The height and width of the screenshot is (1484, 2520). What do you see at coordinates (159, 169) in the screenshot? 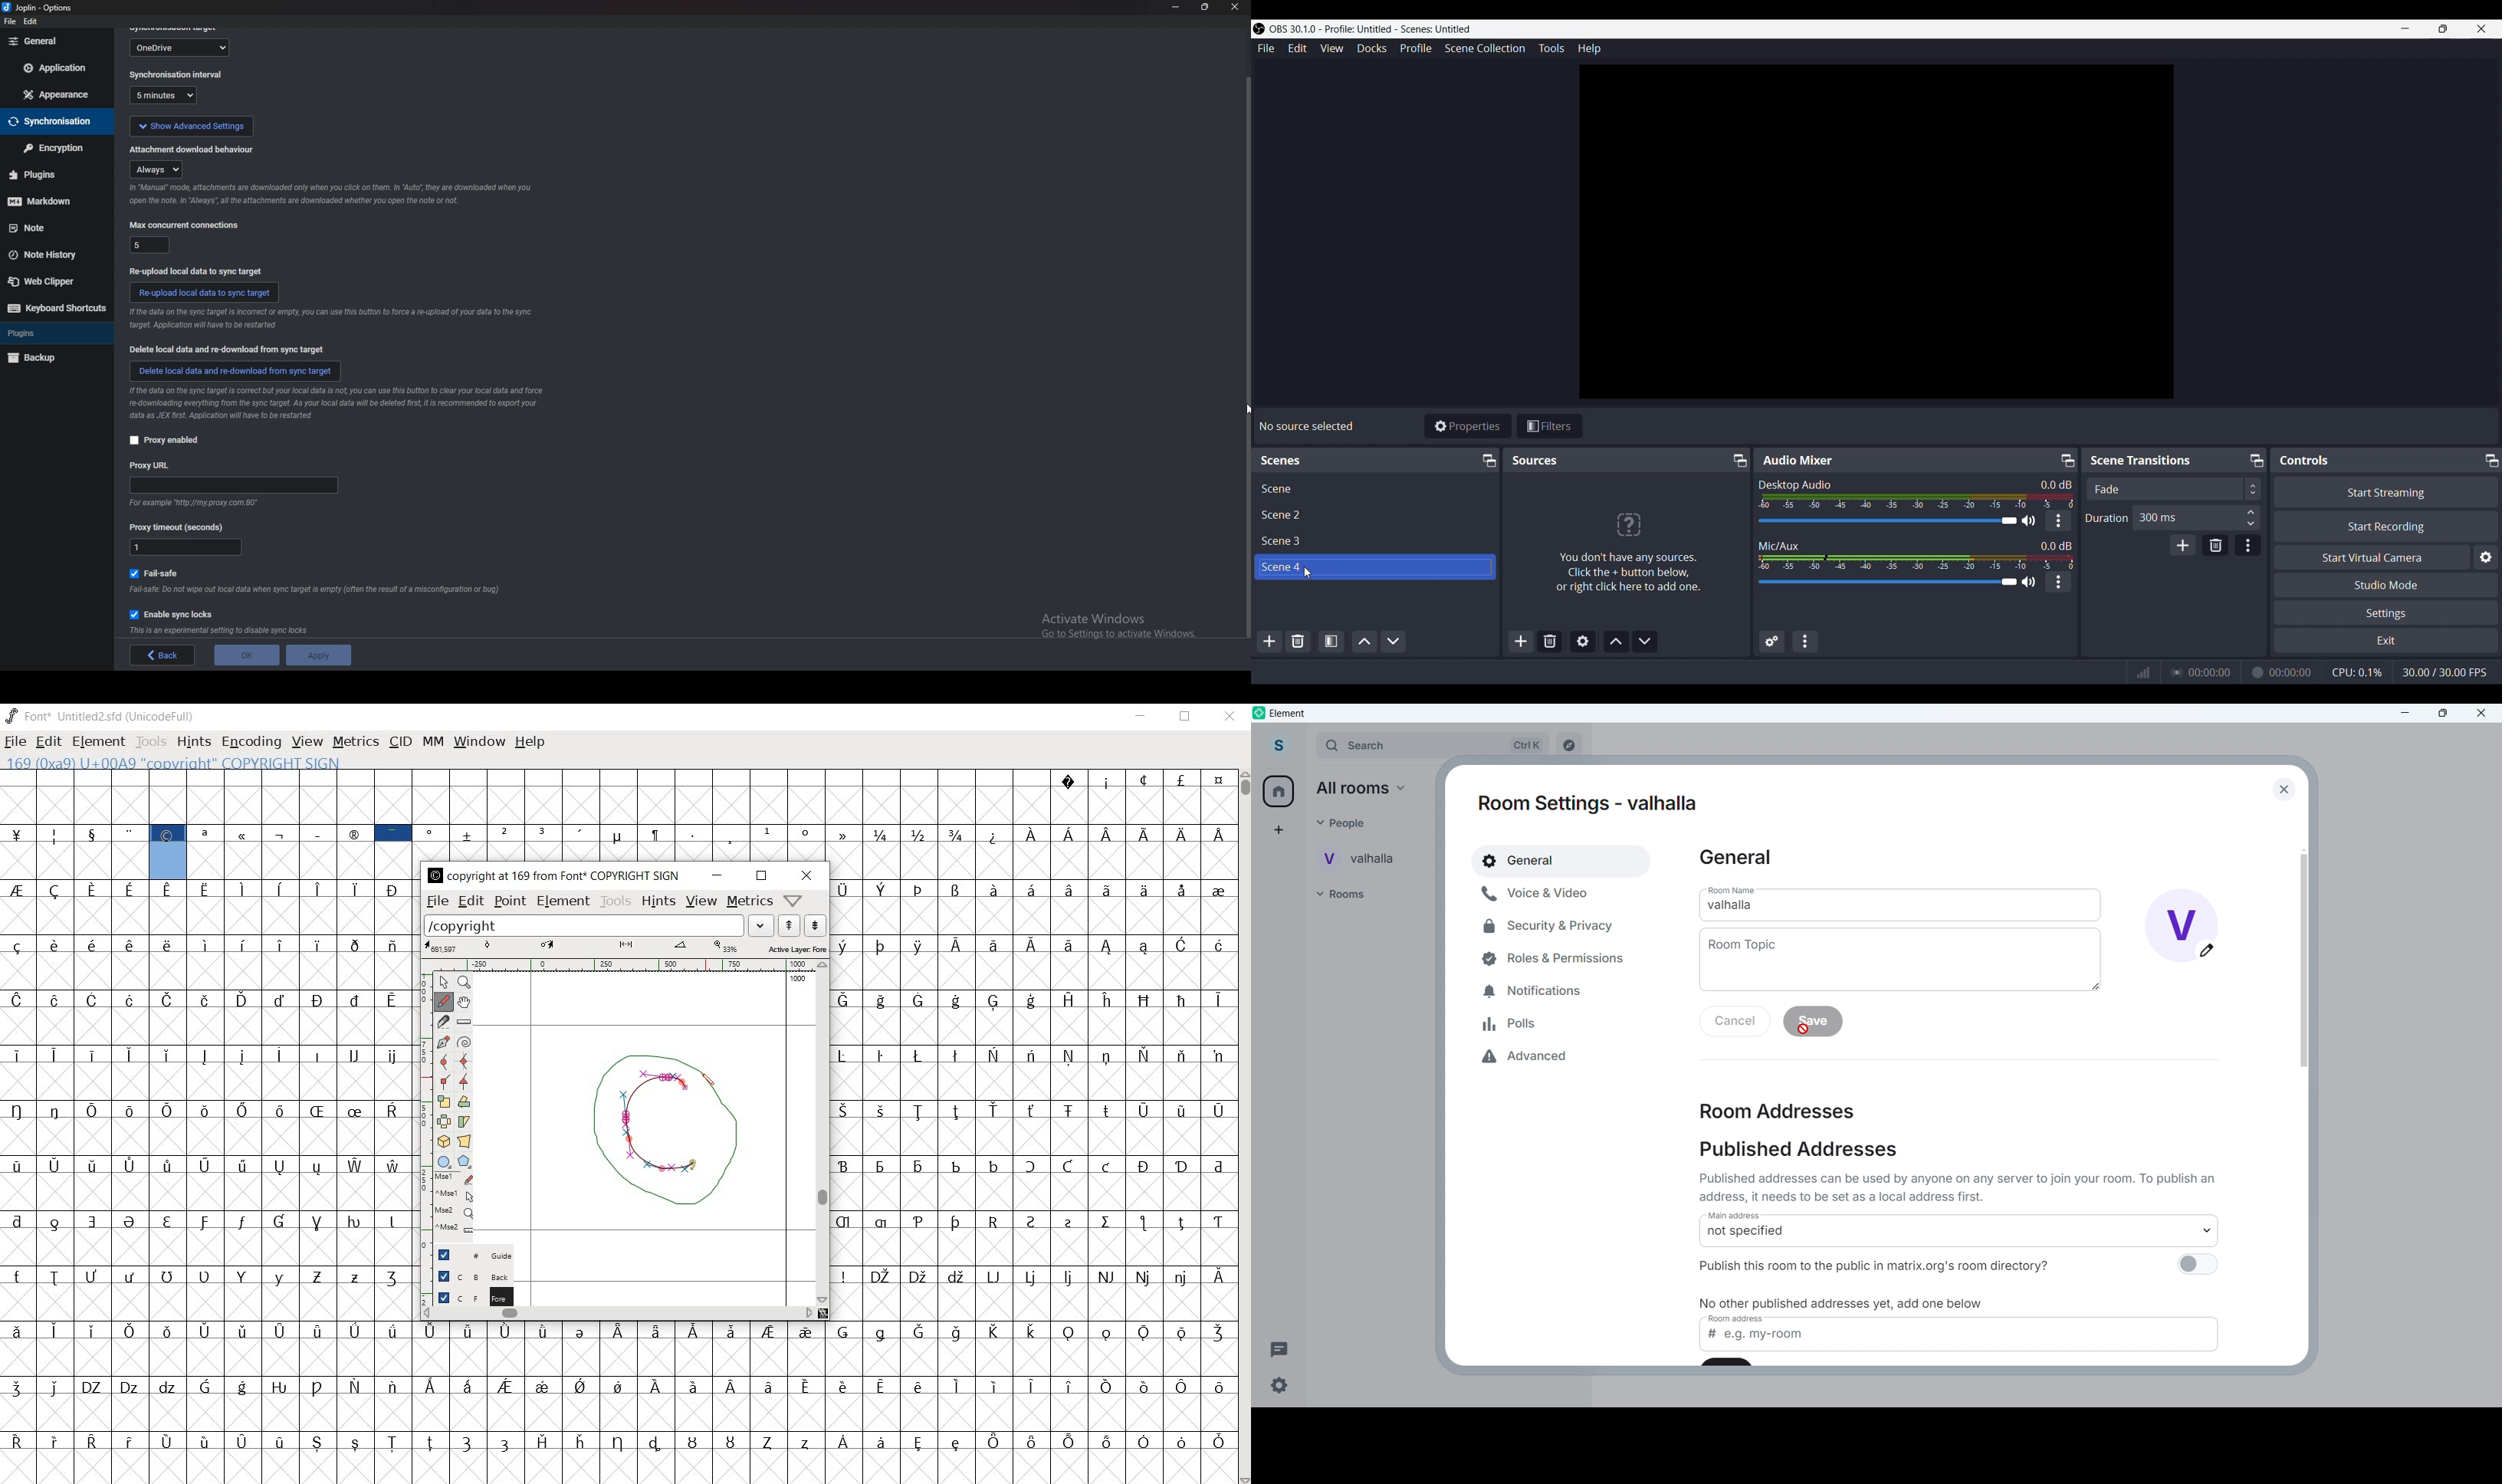
I see `attachment download behaviour` at bounding box center [159, 169].